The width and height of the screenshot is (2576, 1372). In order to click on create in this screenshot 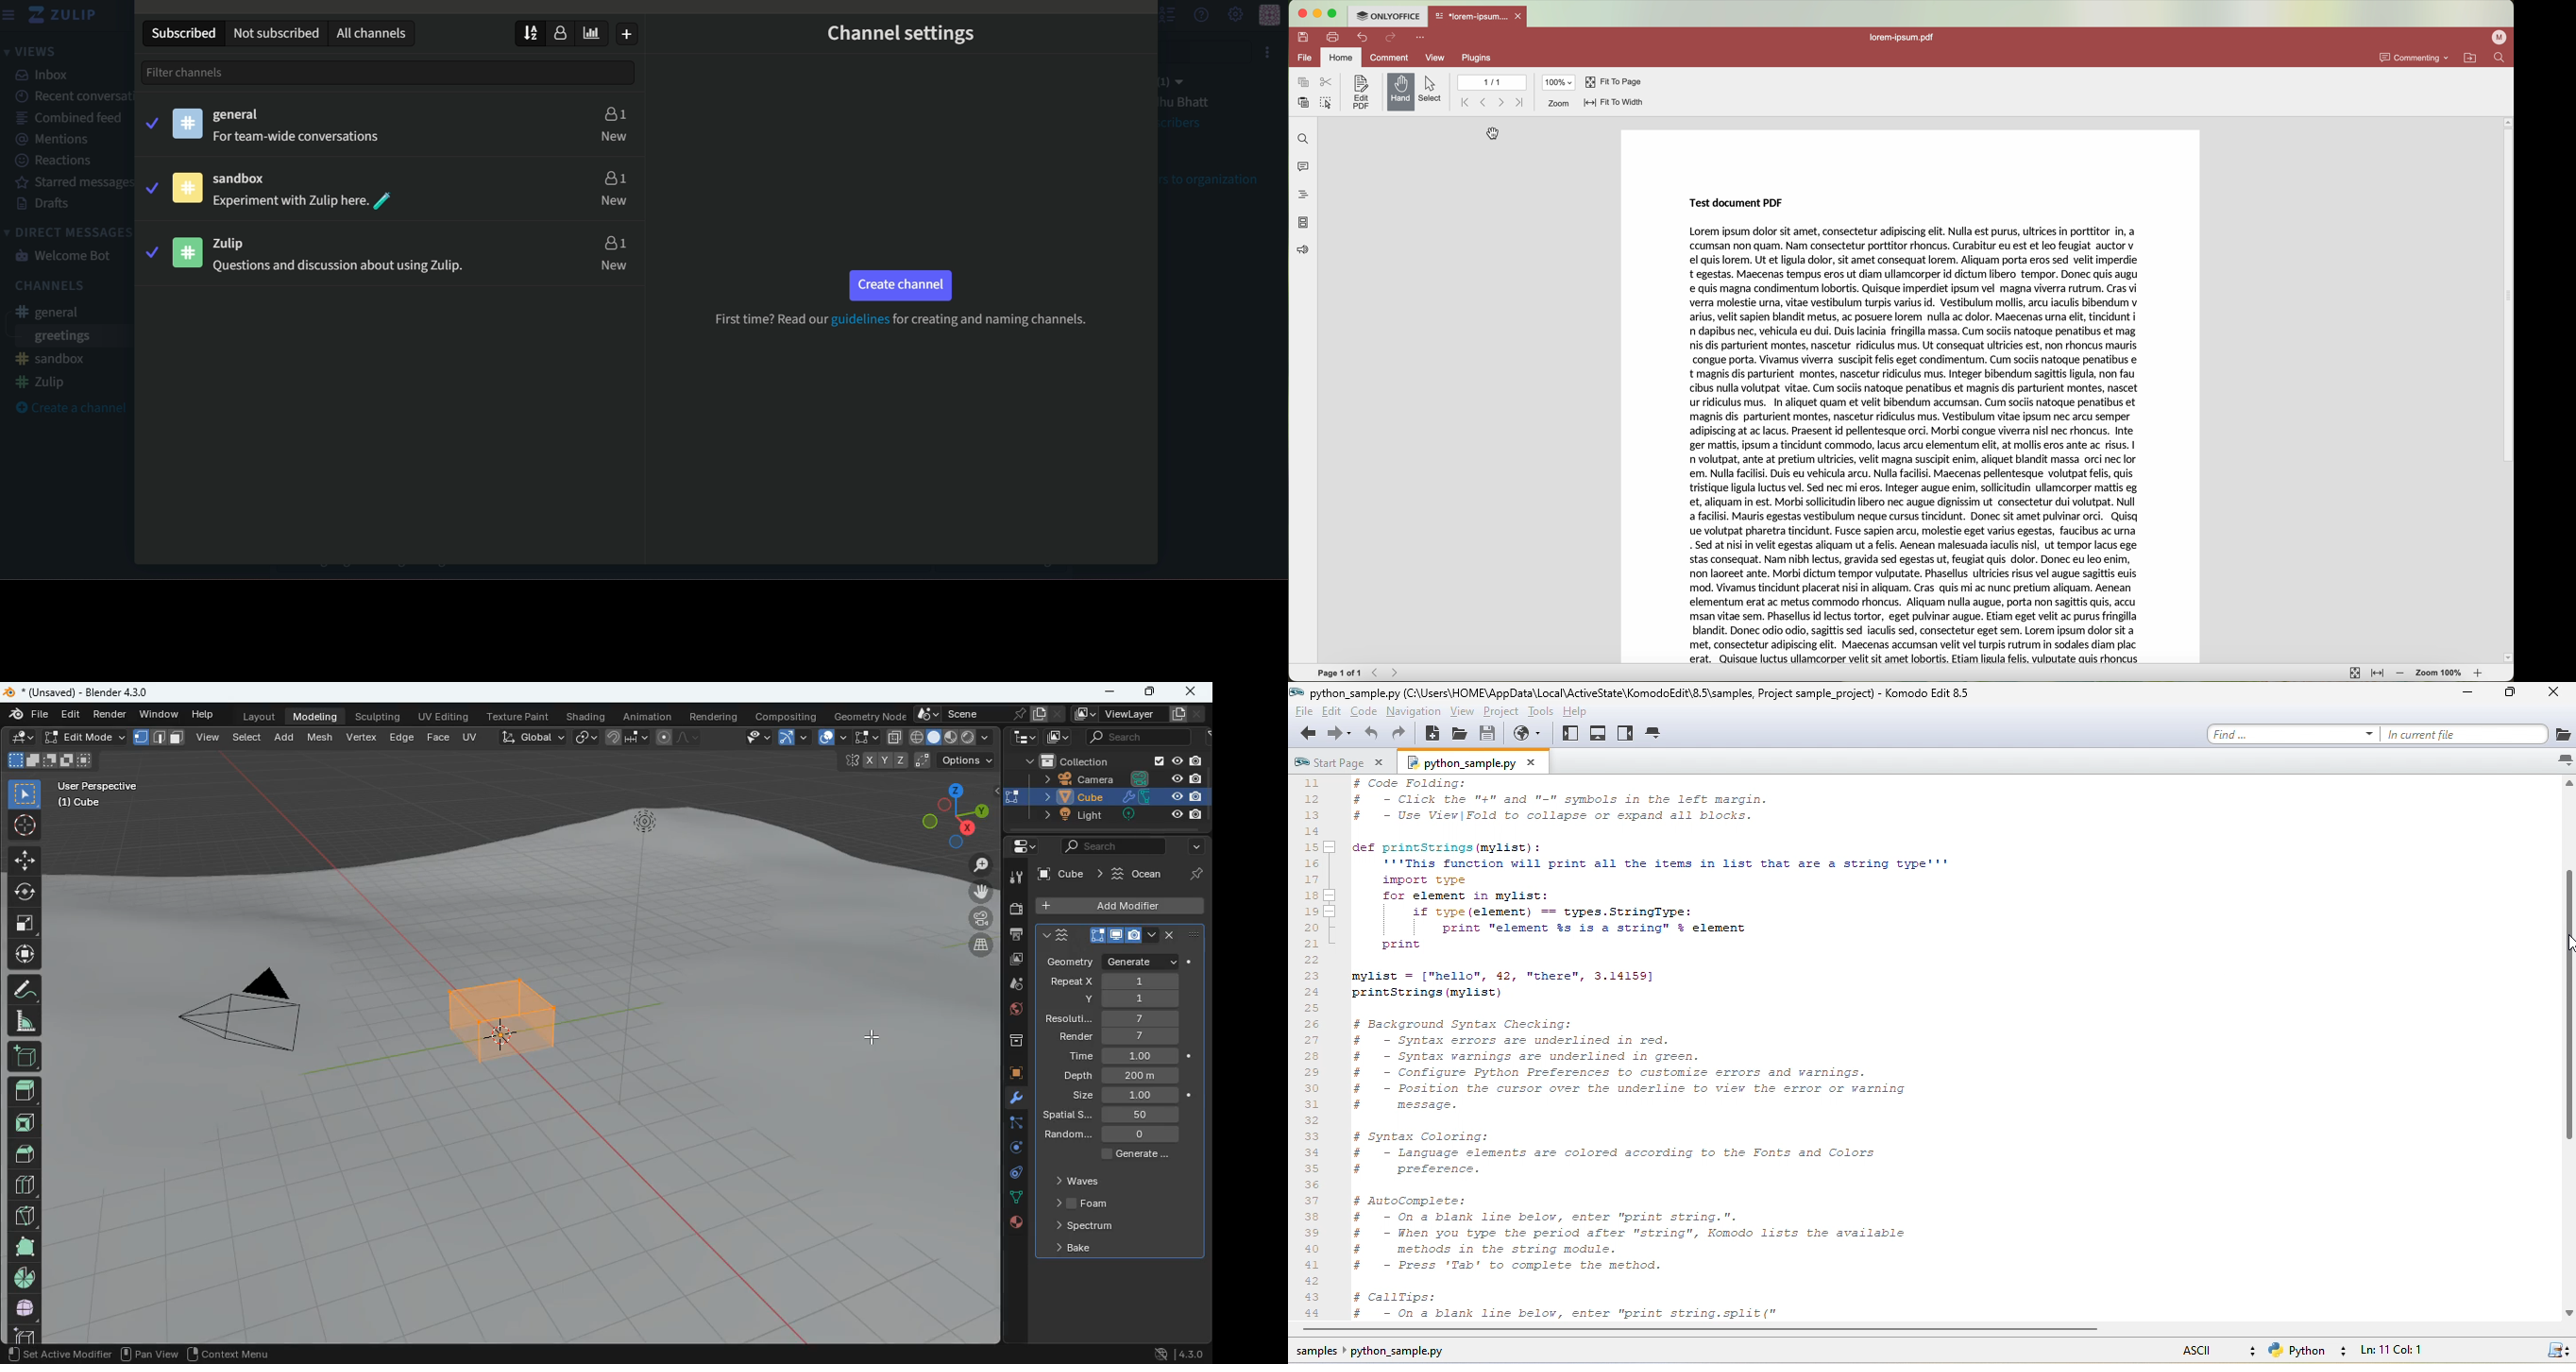, I will do `click(74, 407)`.